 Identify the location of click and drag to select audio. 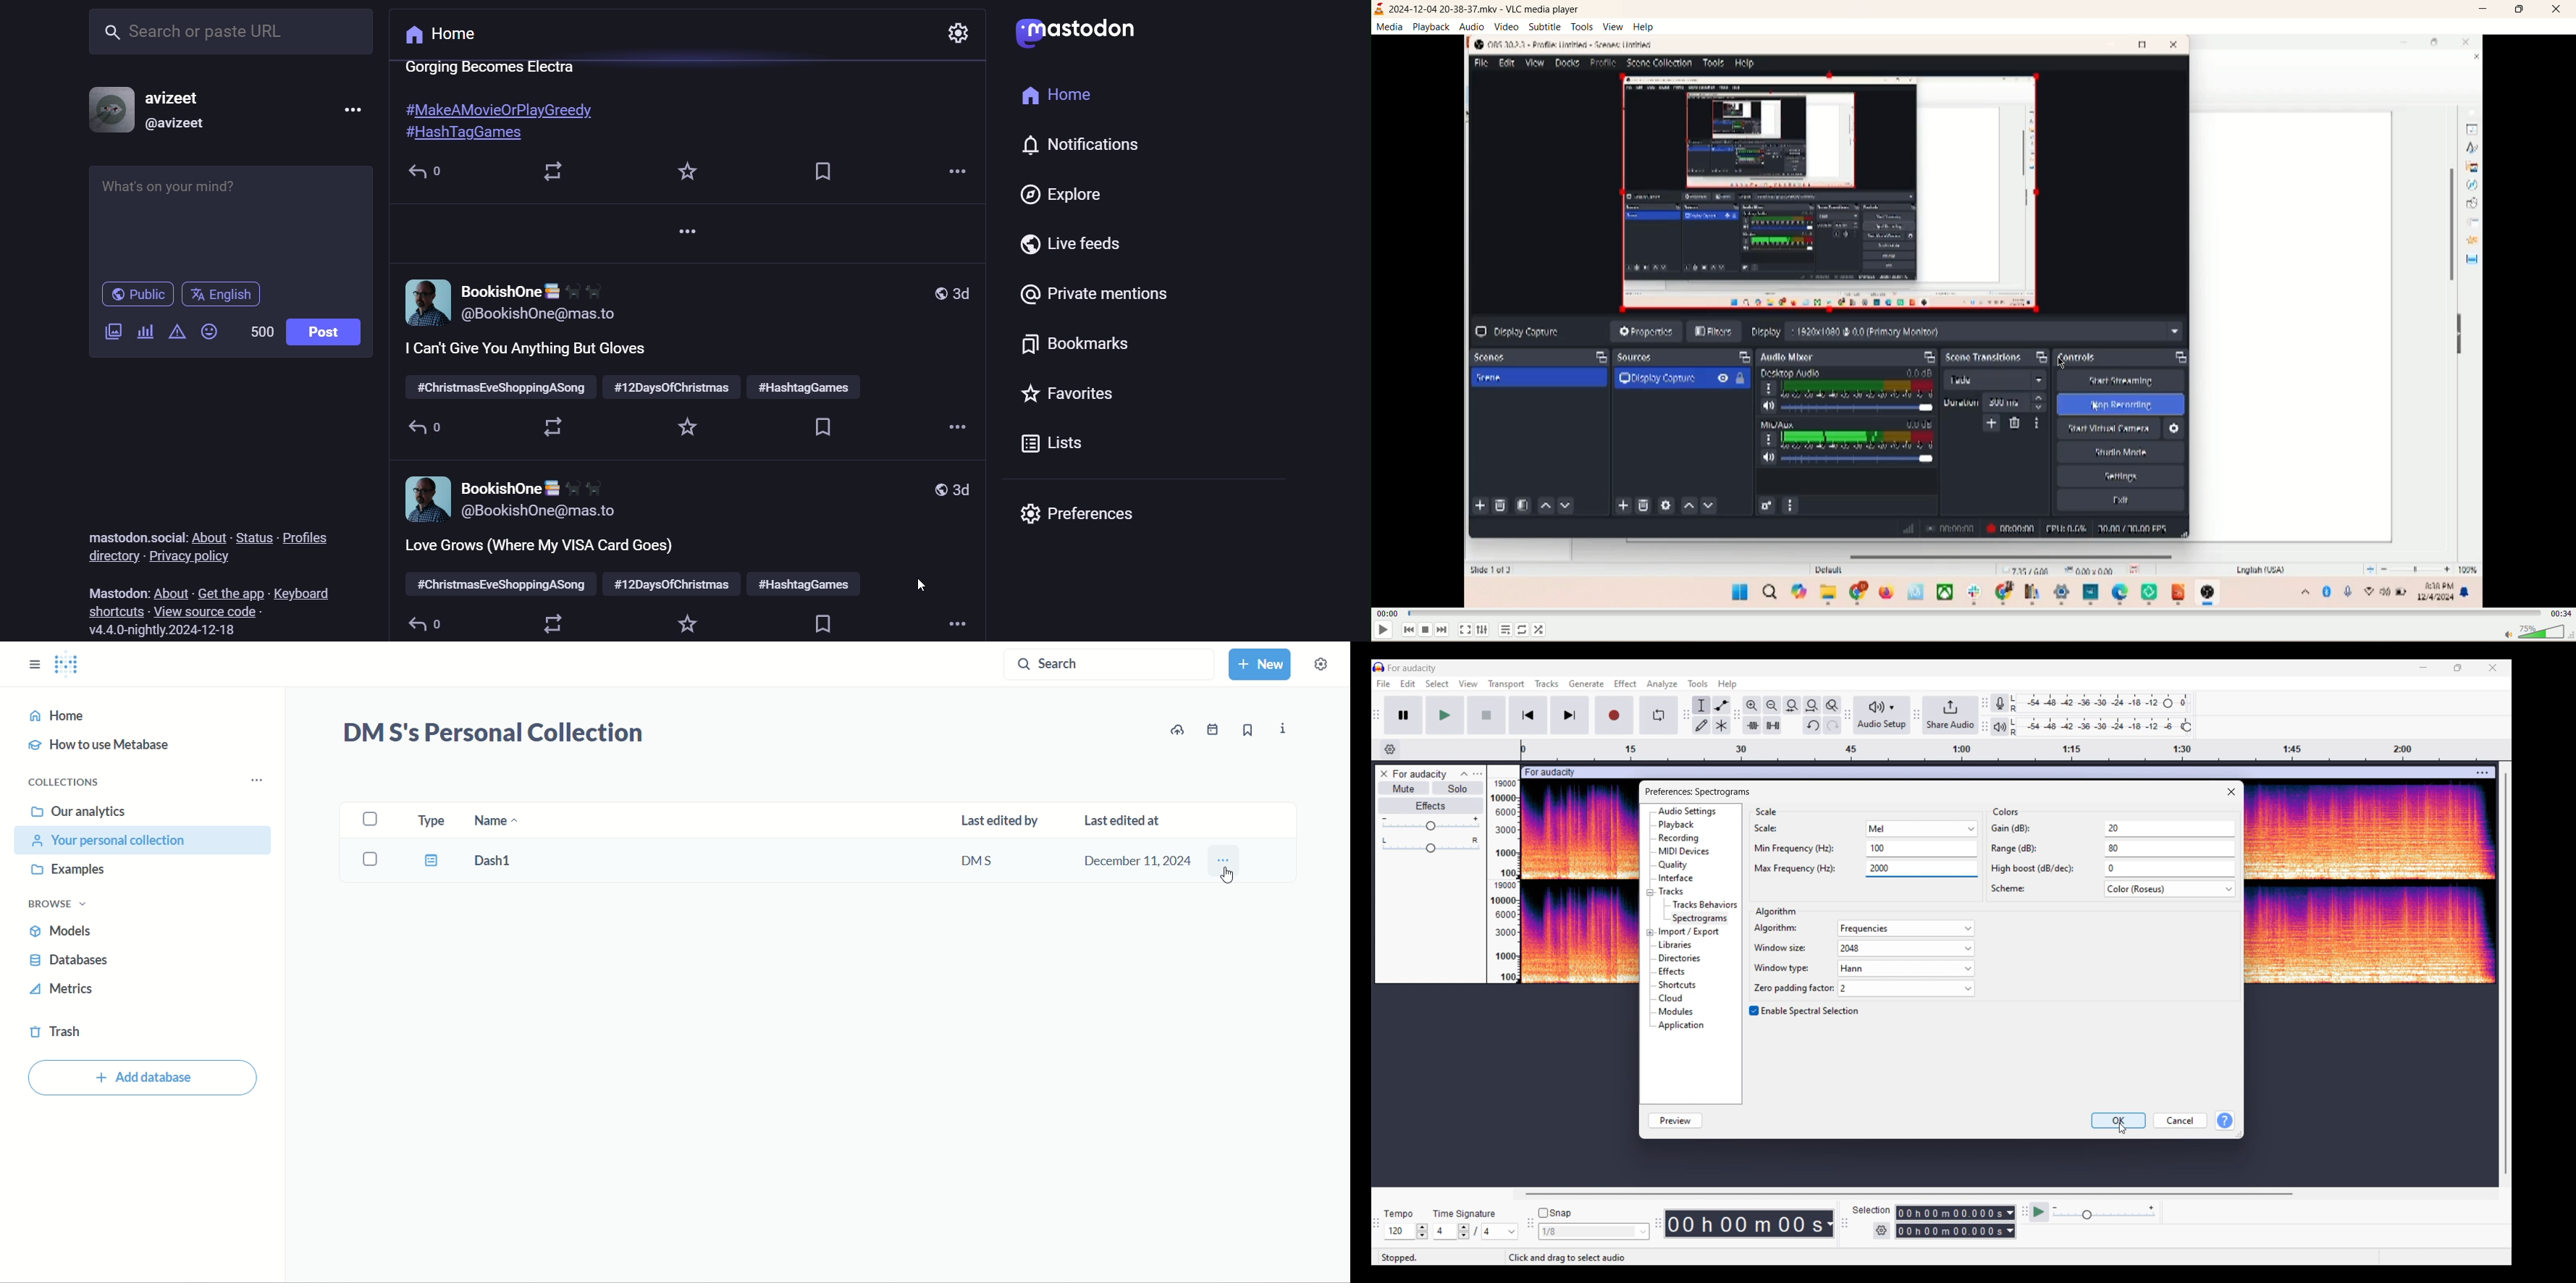
(1566, 1257).